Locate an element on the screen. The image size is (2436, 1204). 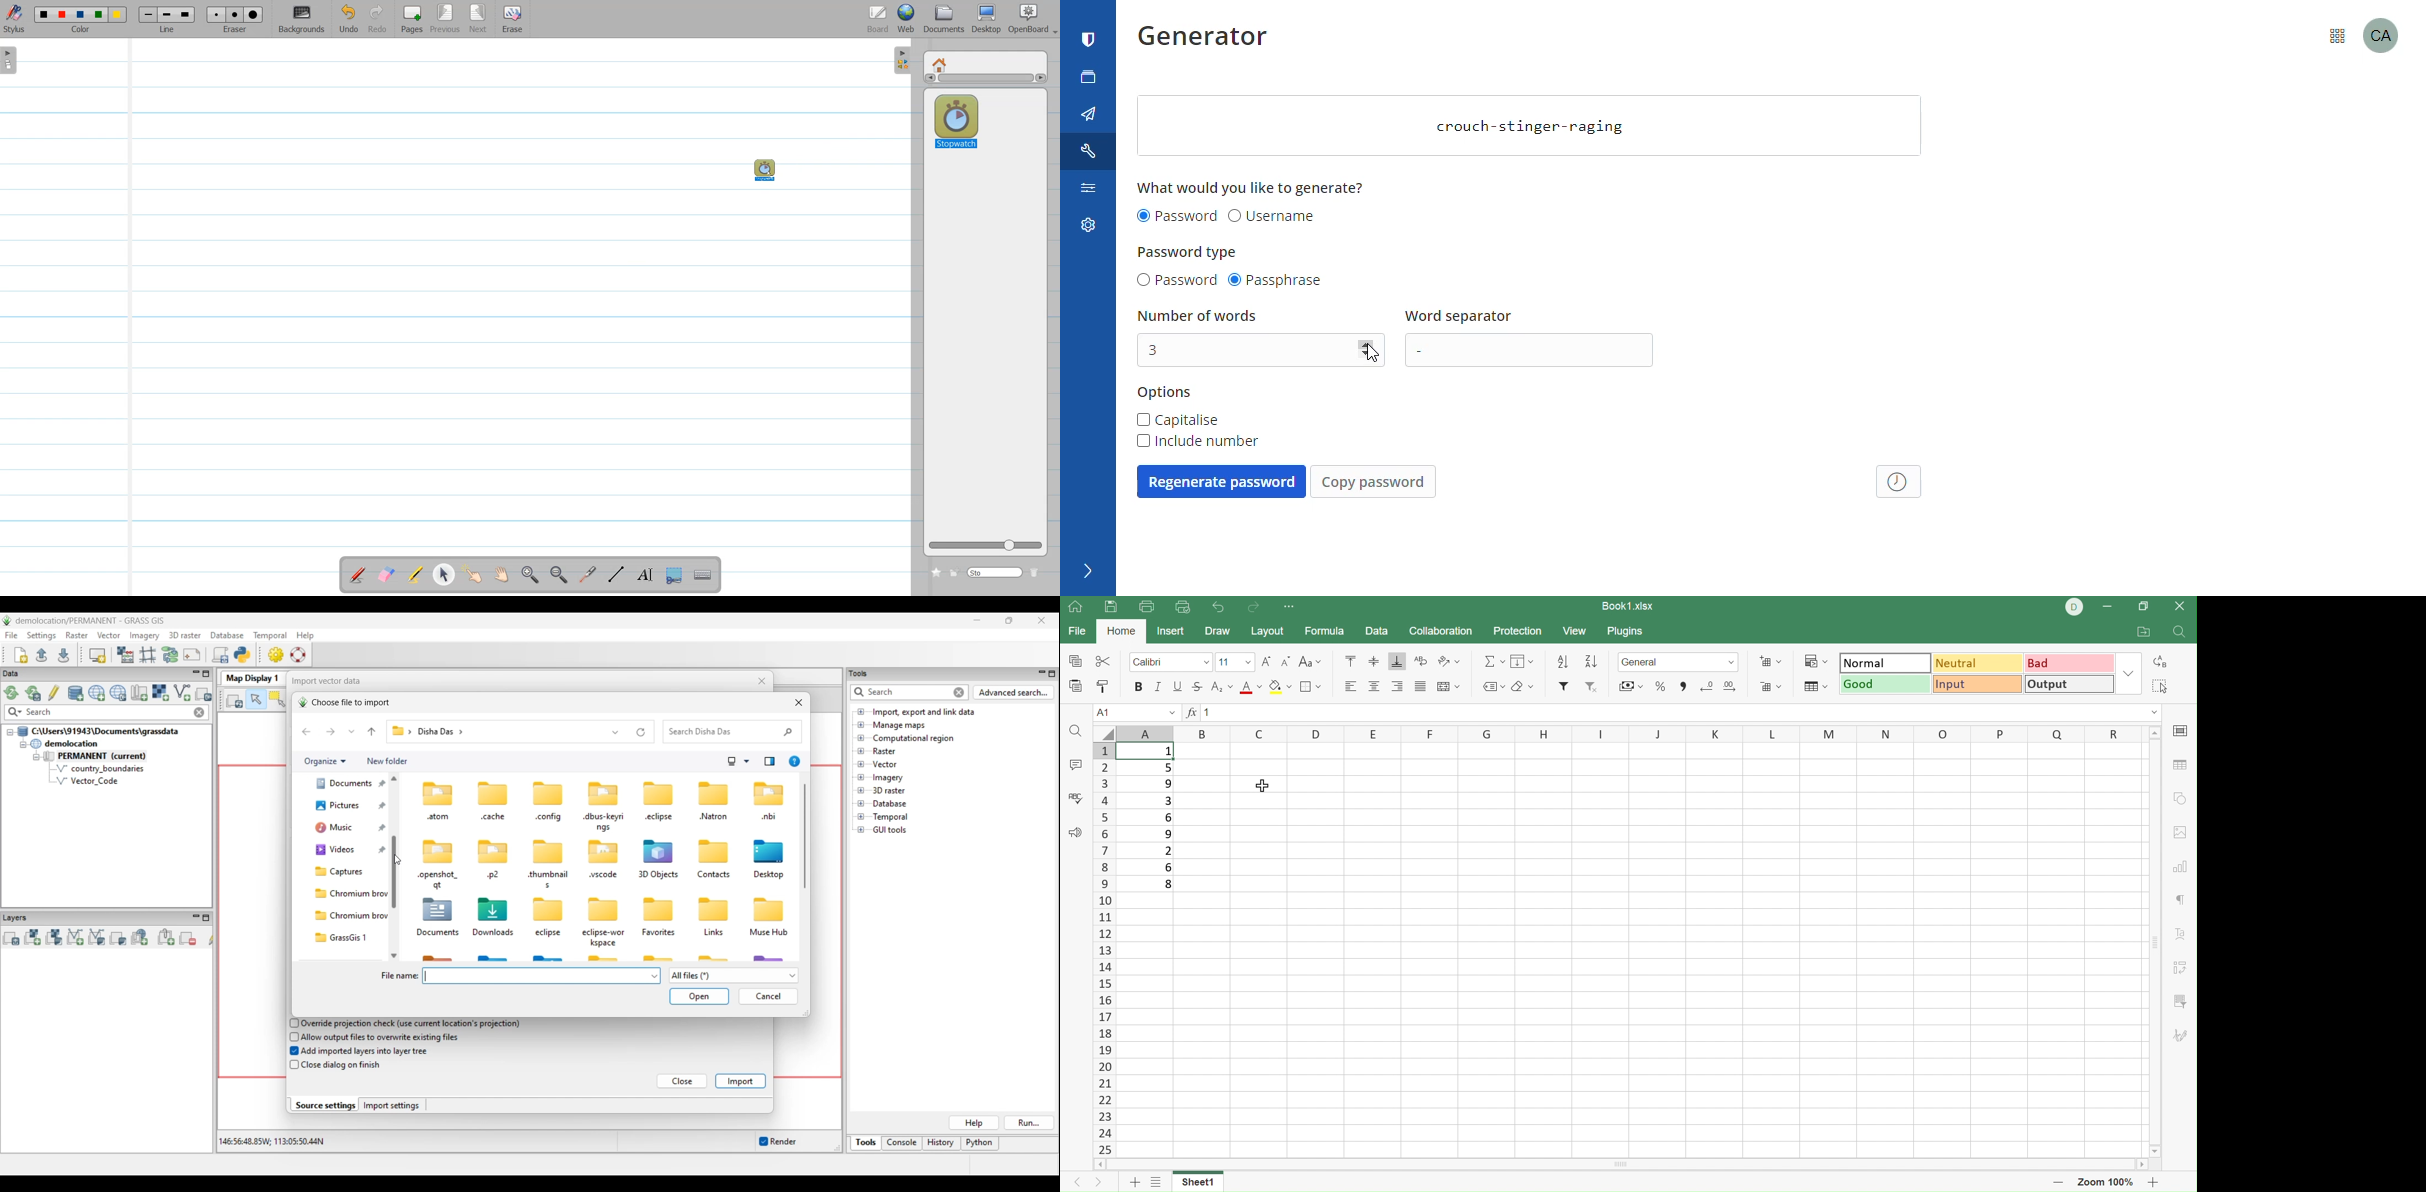
generator is located at coordinates (1210, 40).